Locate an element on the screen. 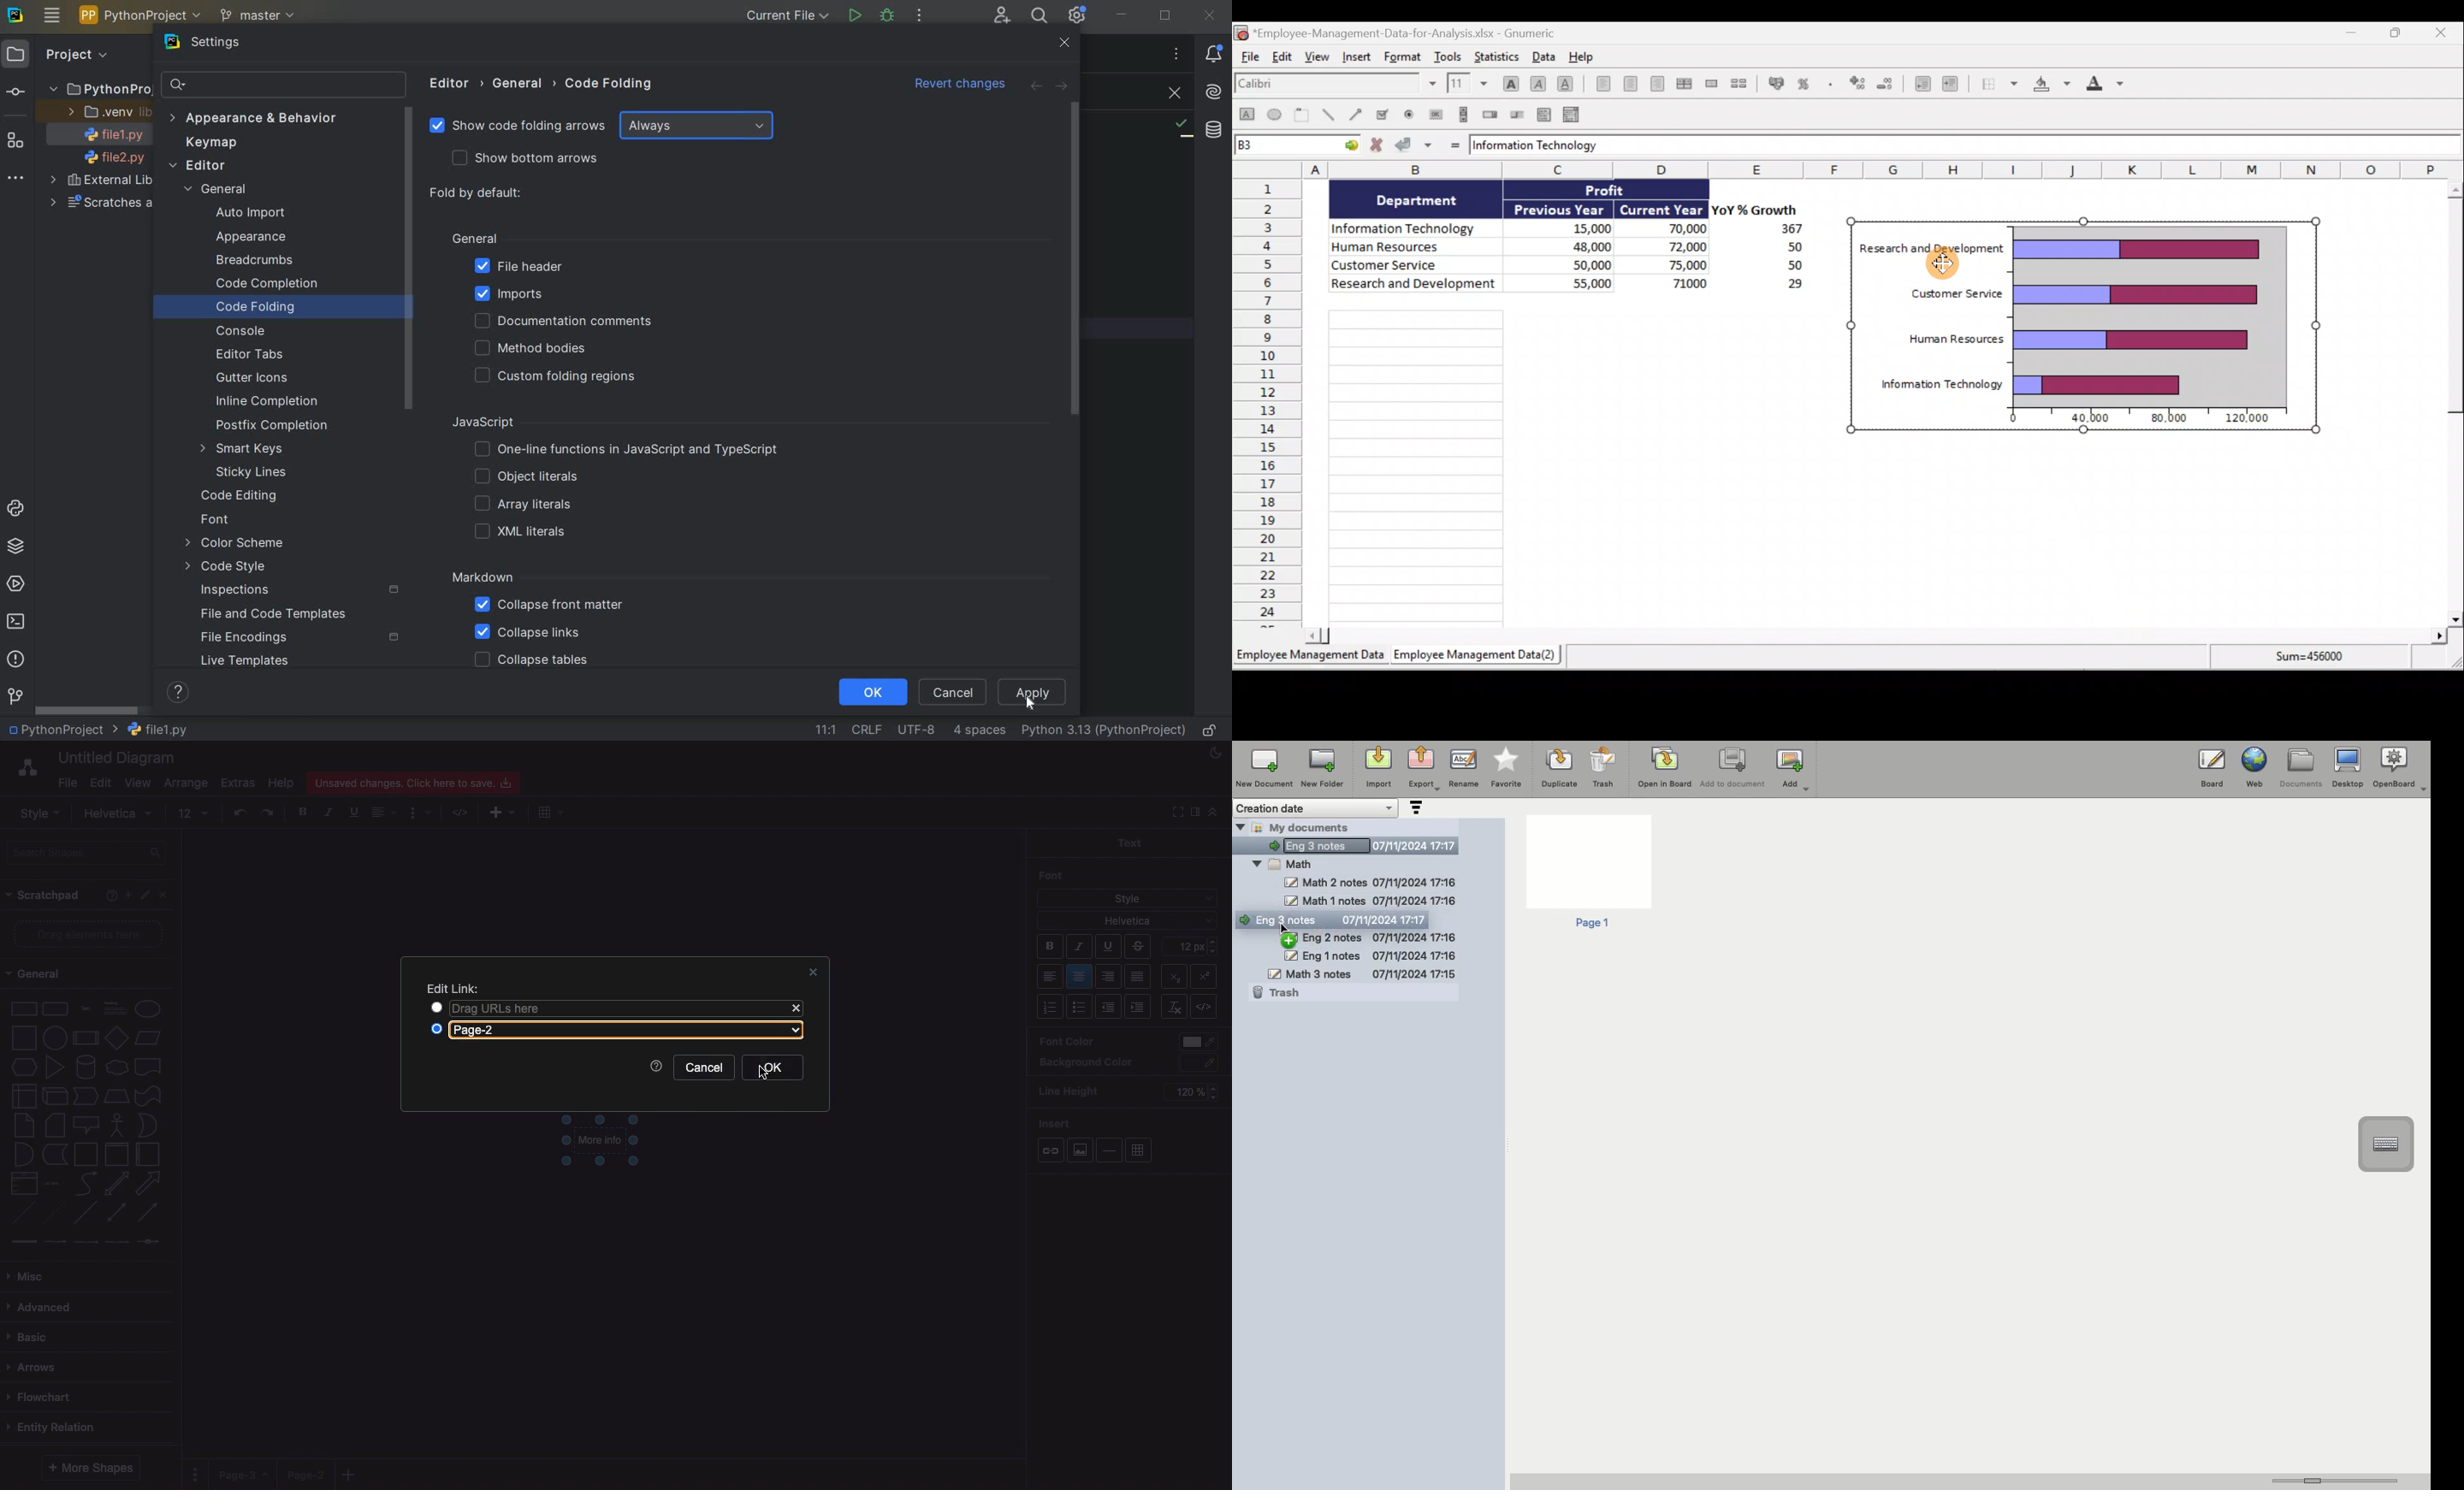 The image size is (2464, 1512). View is located at coordinates (1319, 62).